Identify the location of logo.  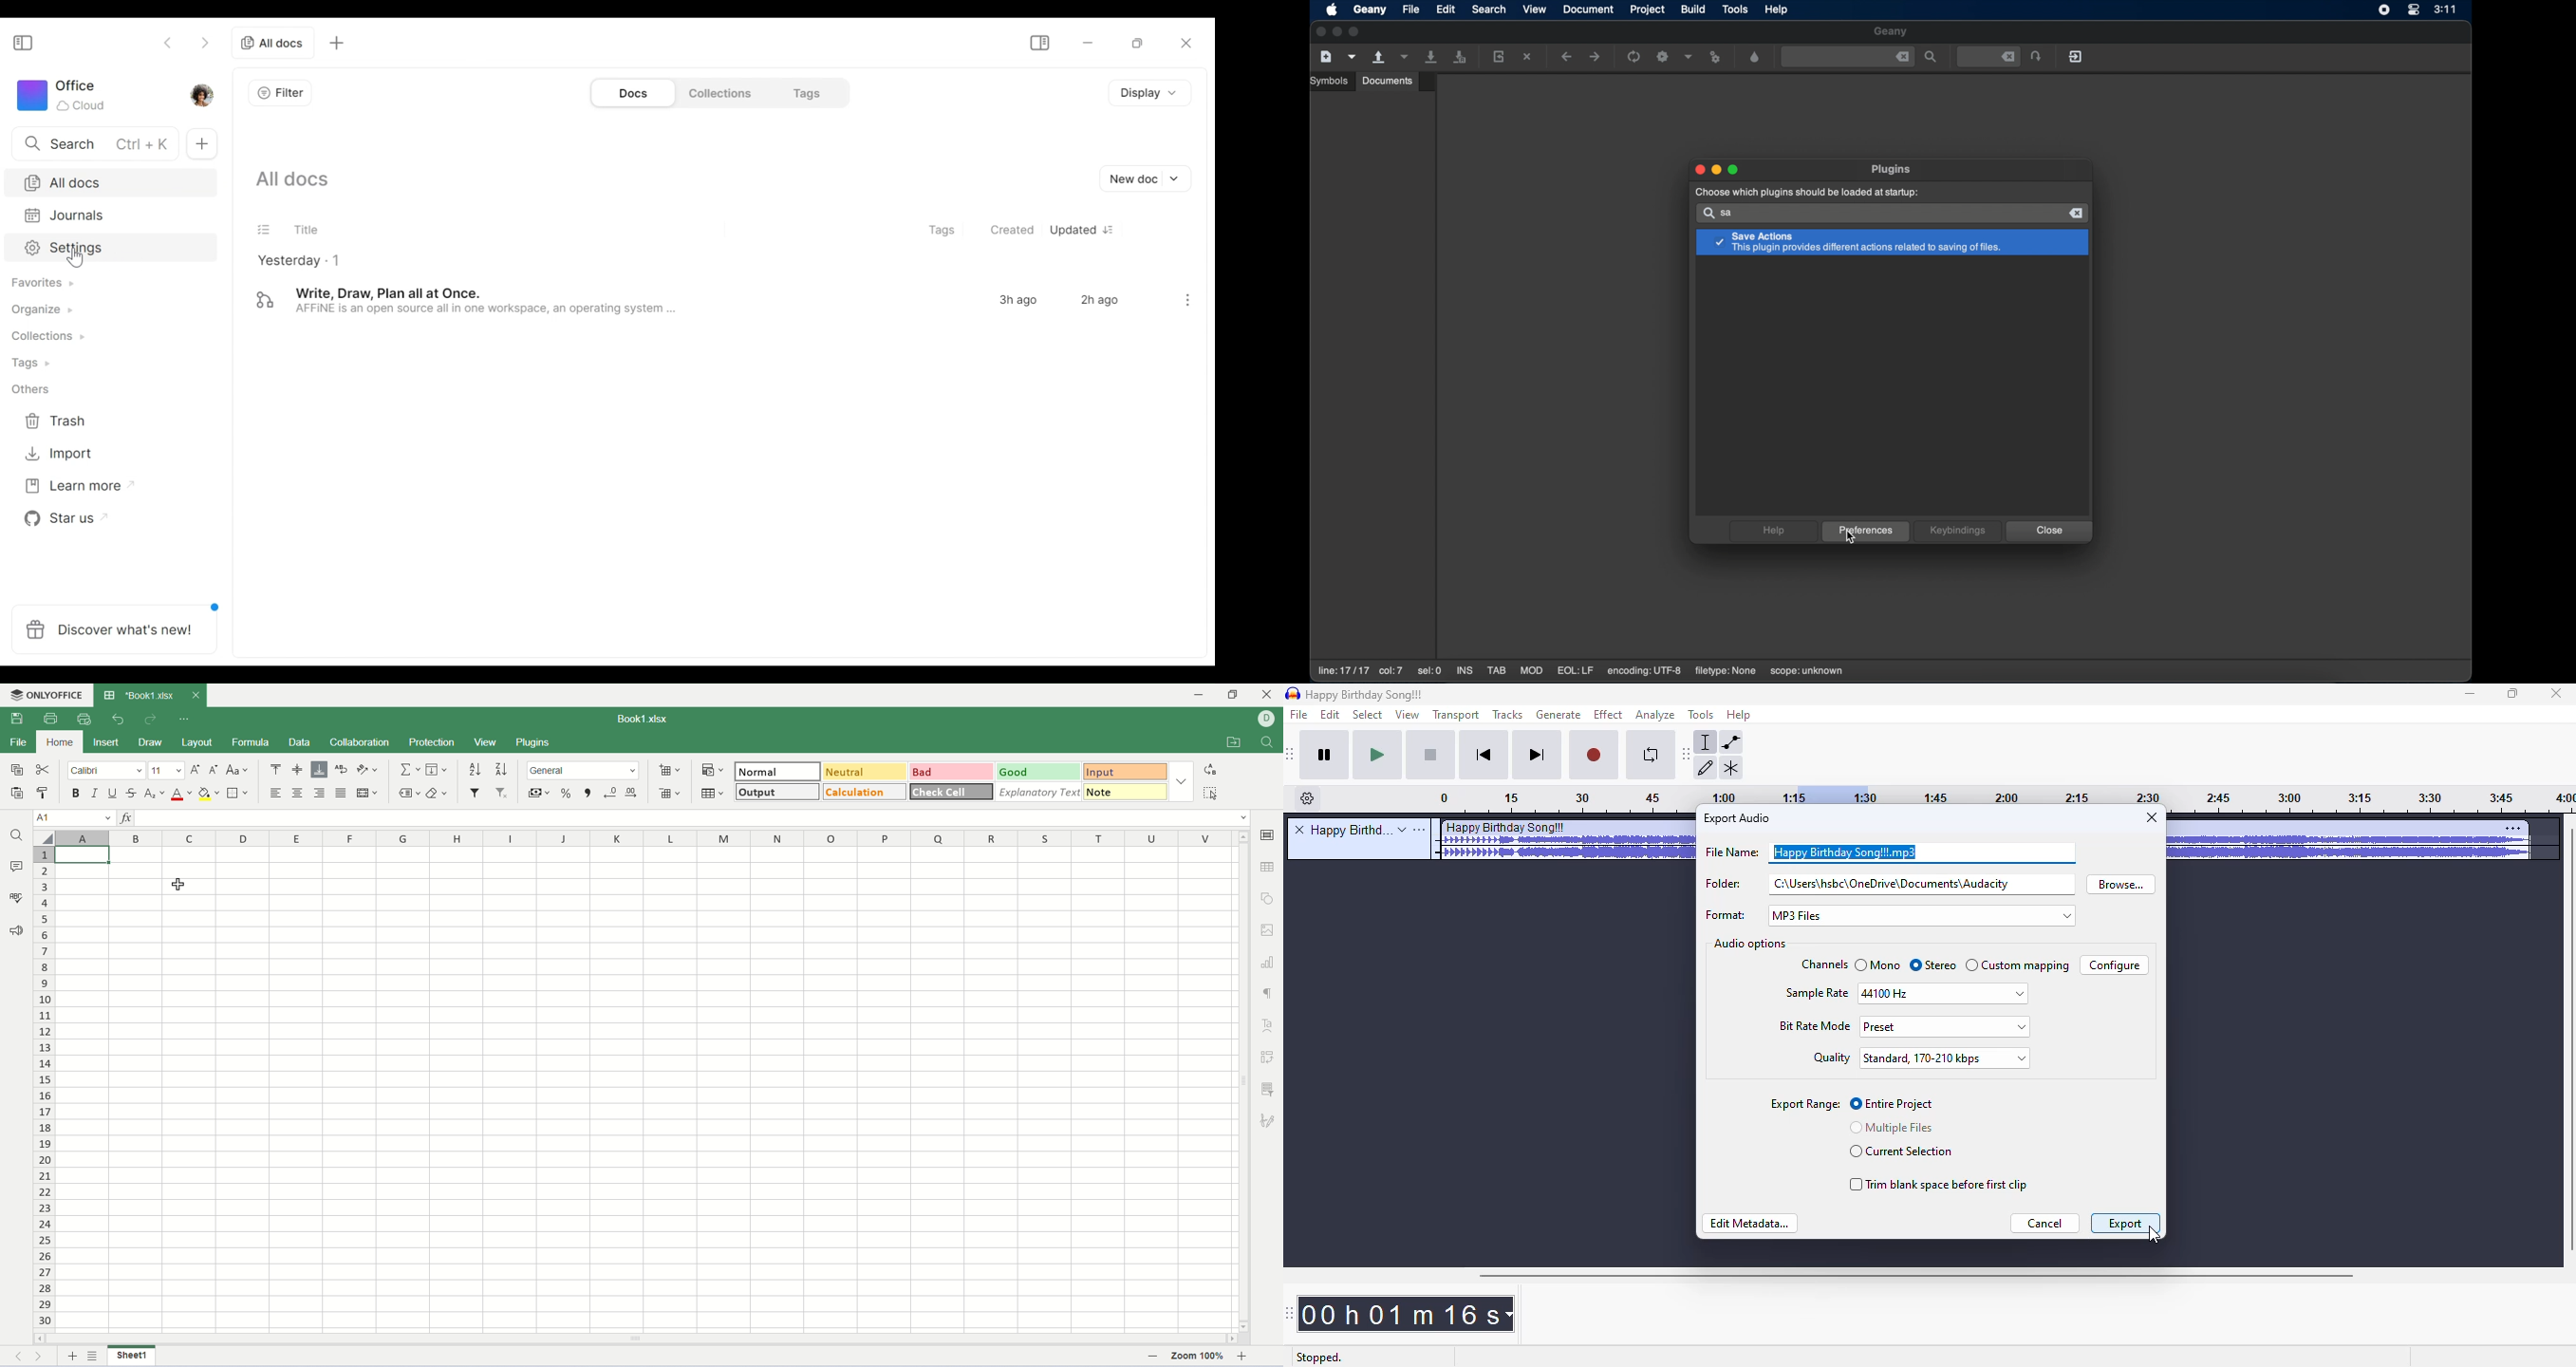
(1293, 693).